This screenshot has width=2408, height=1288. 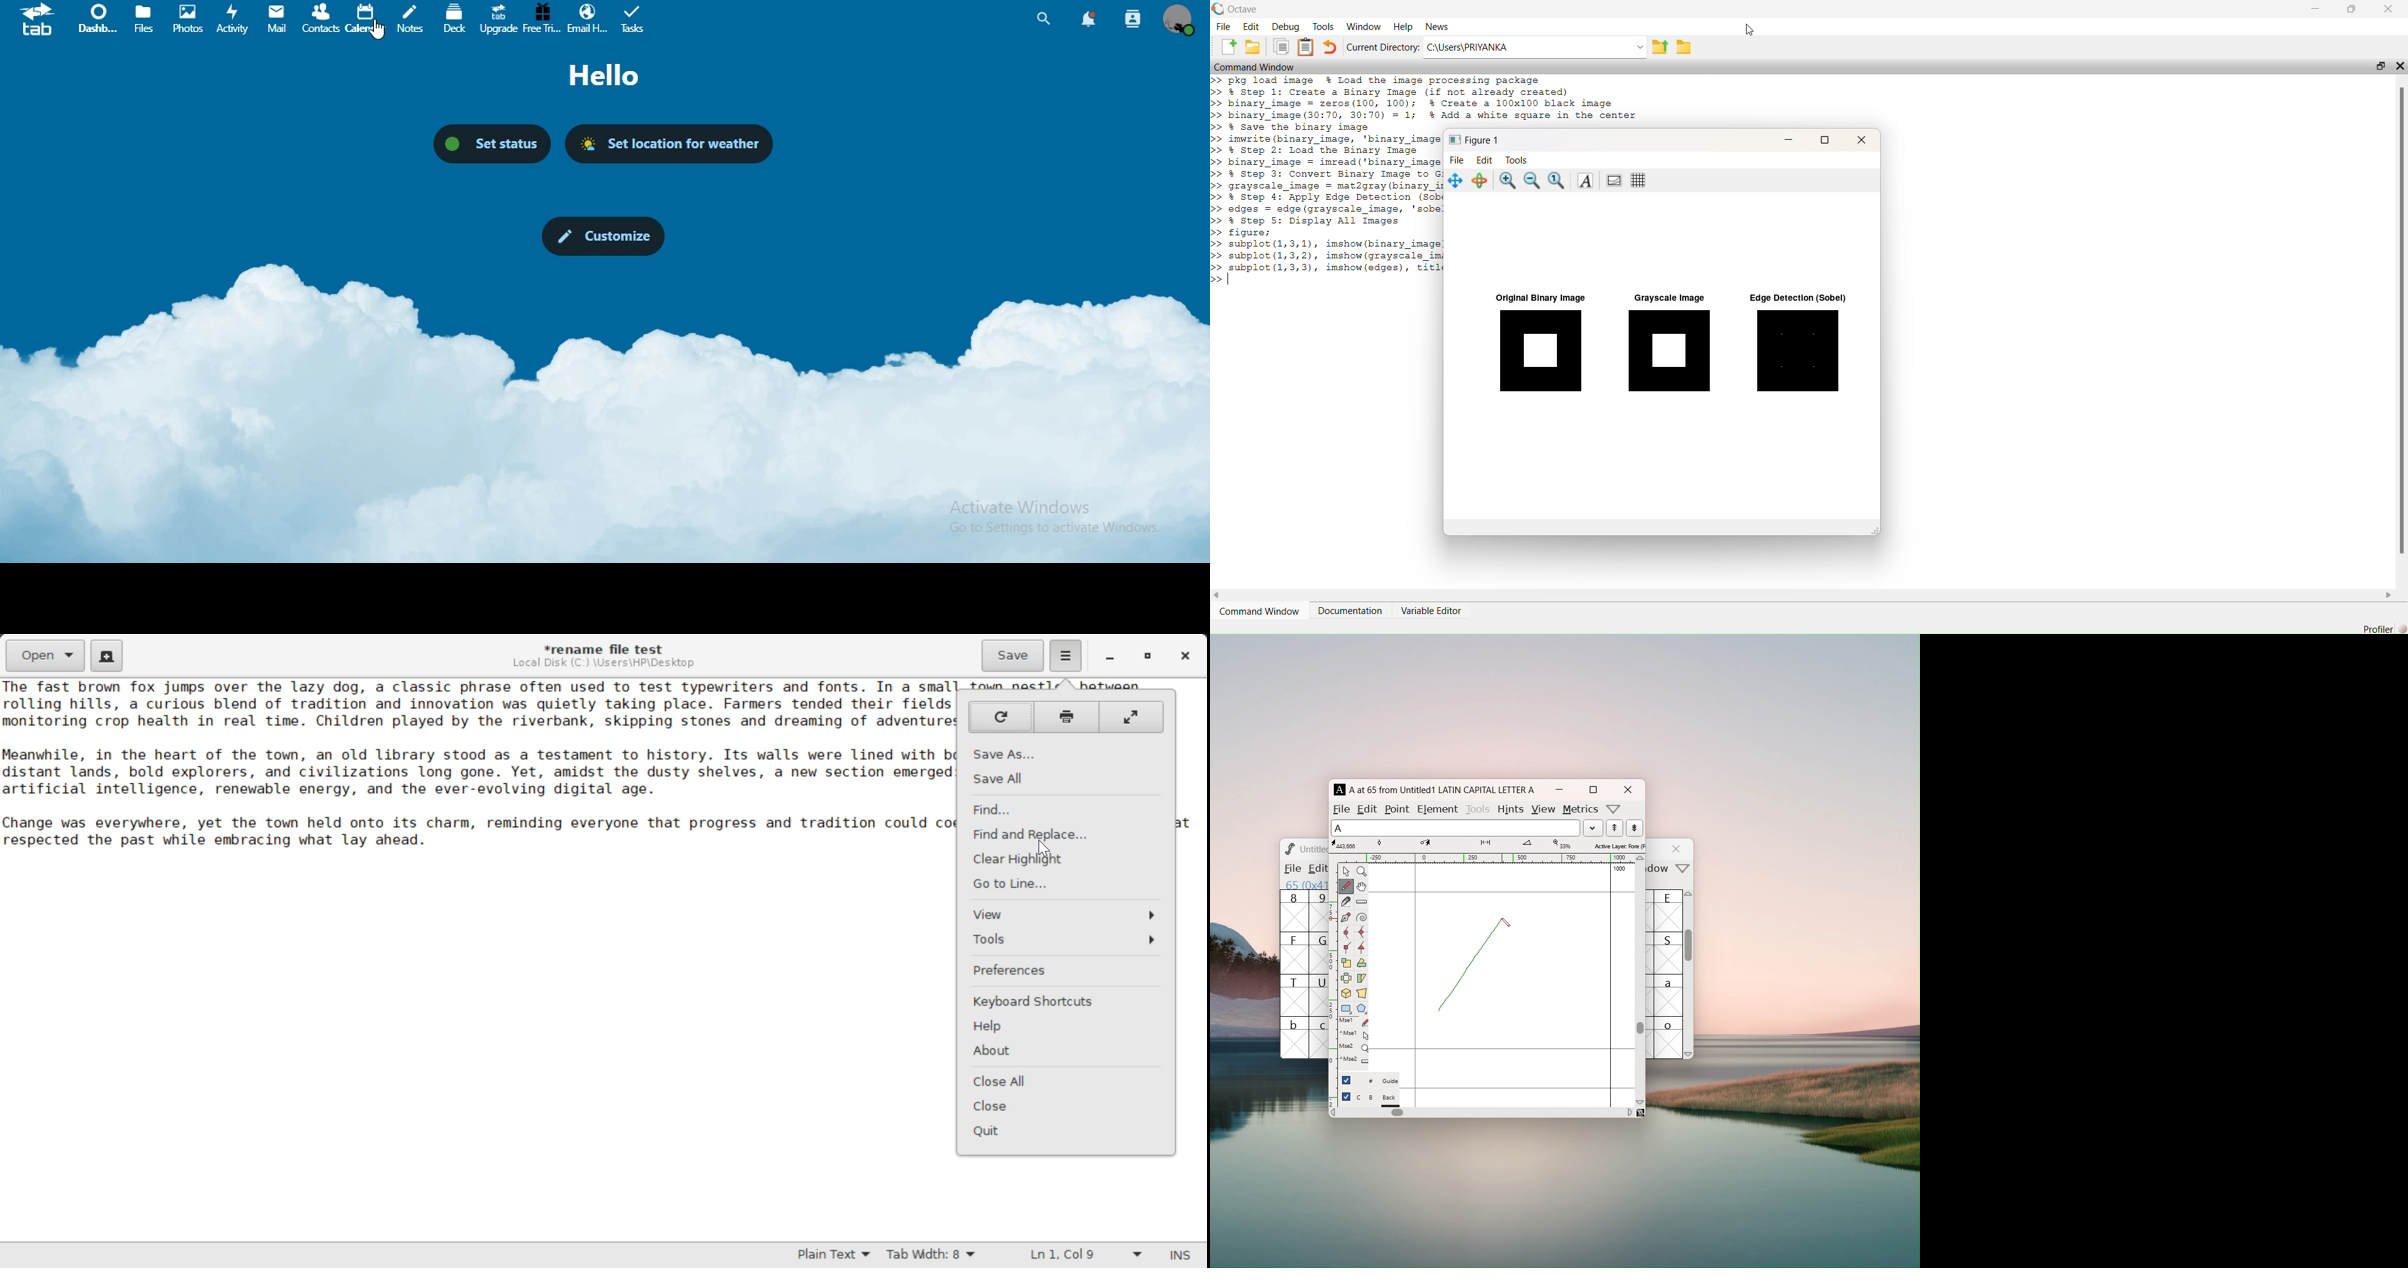 What do you see at coordinates (2381, 66) in the screenshot?
I see `open in separate window` at bounding box center [2381, 66].